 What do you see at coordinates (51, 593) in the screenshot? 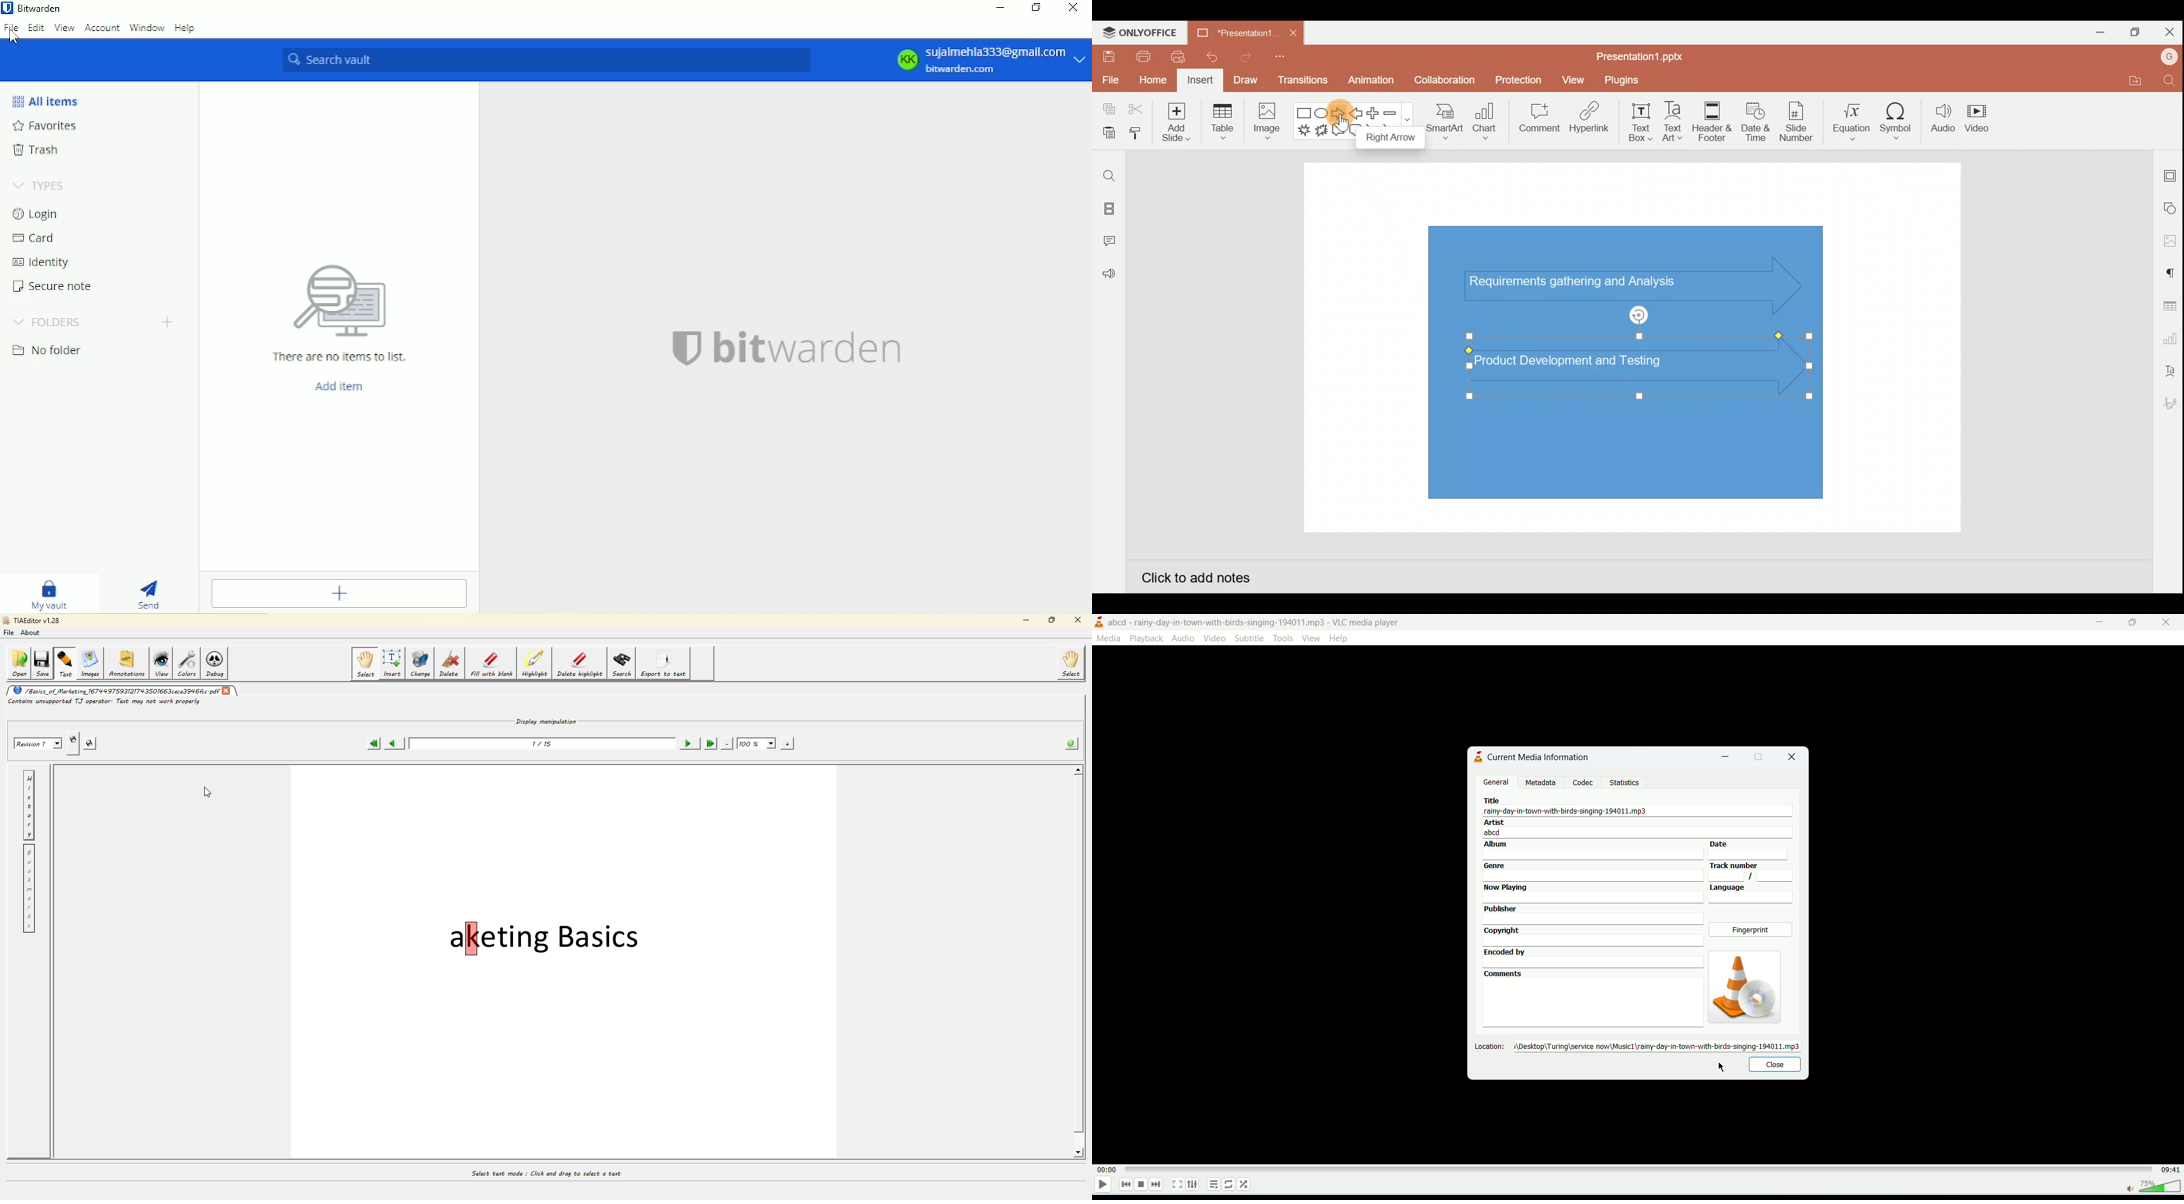
I see `My vault` at bounding box center [51, 593].